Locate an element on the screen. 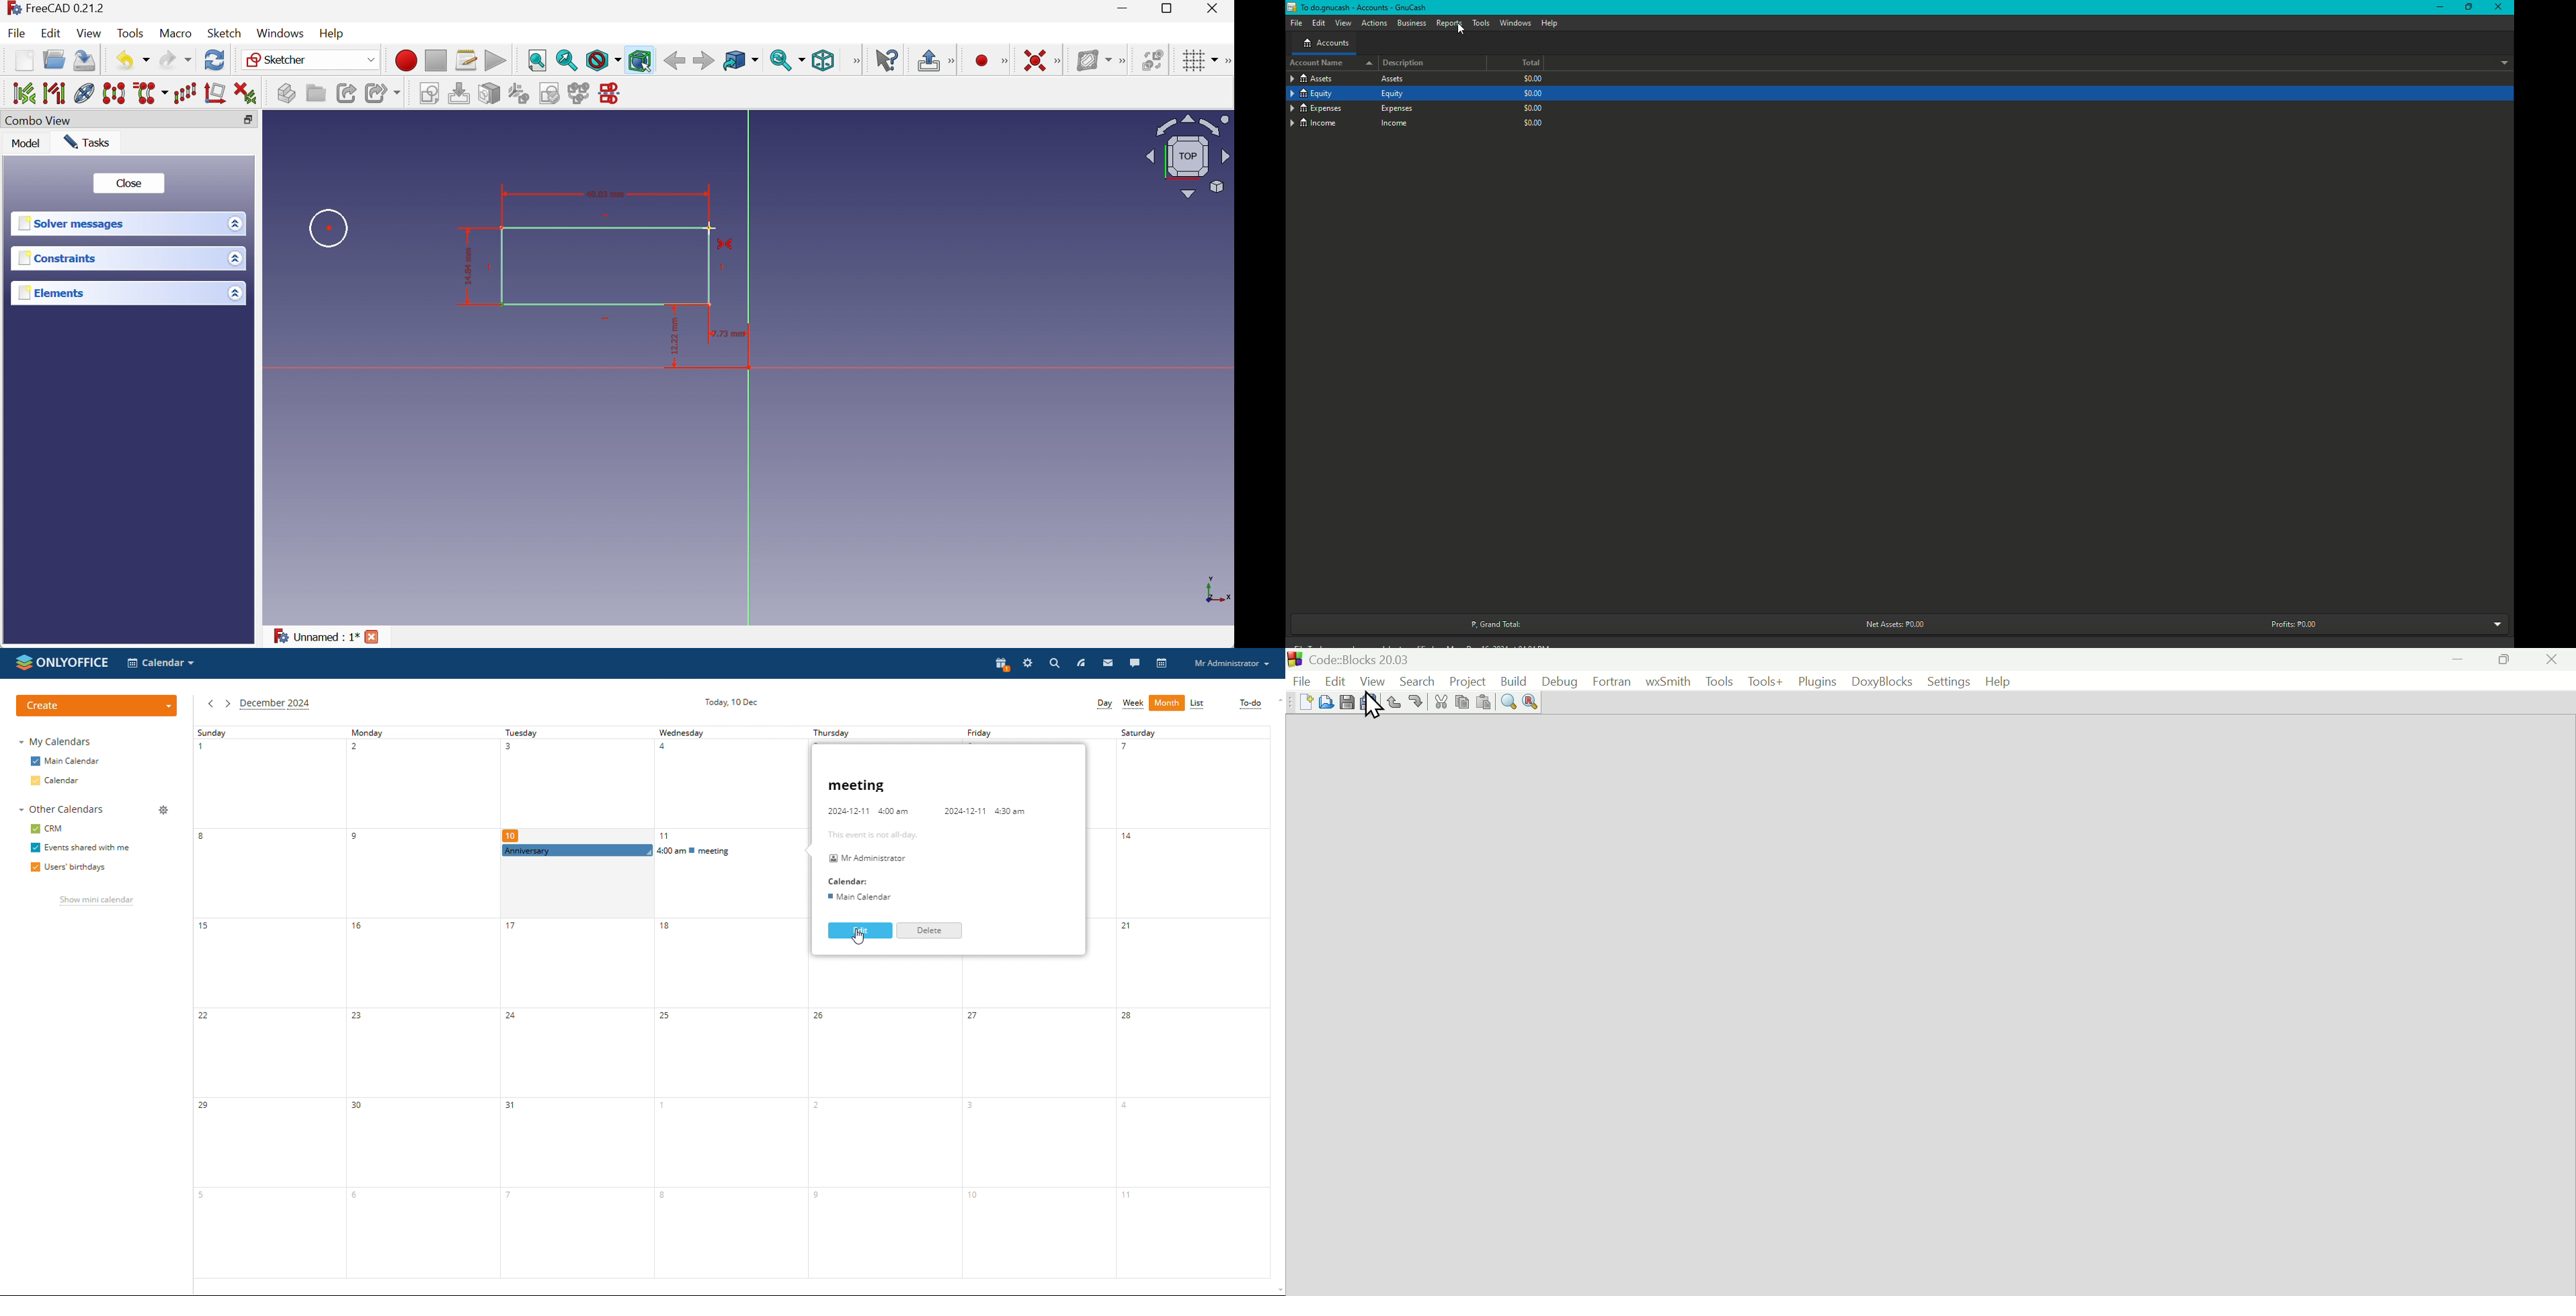  sunday is located at coordinates (267, 1001).